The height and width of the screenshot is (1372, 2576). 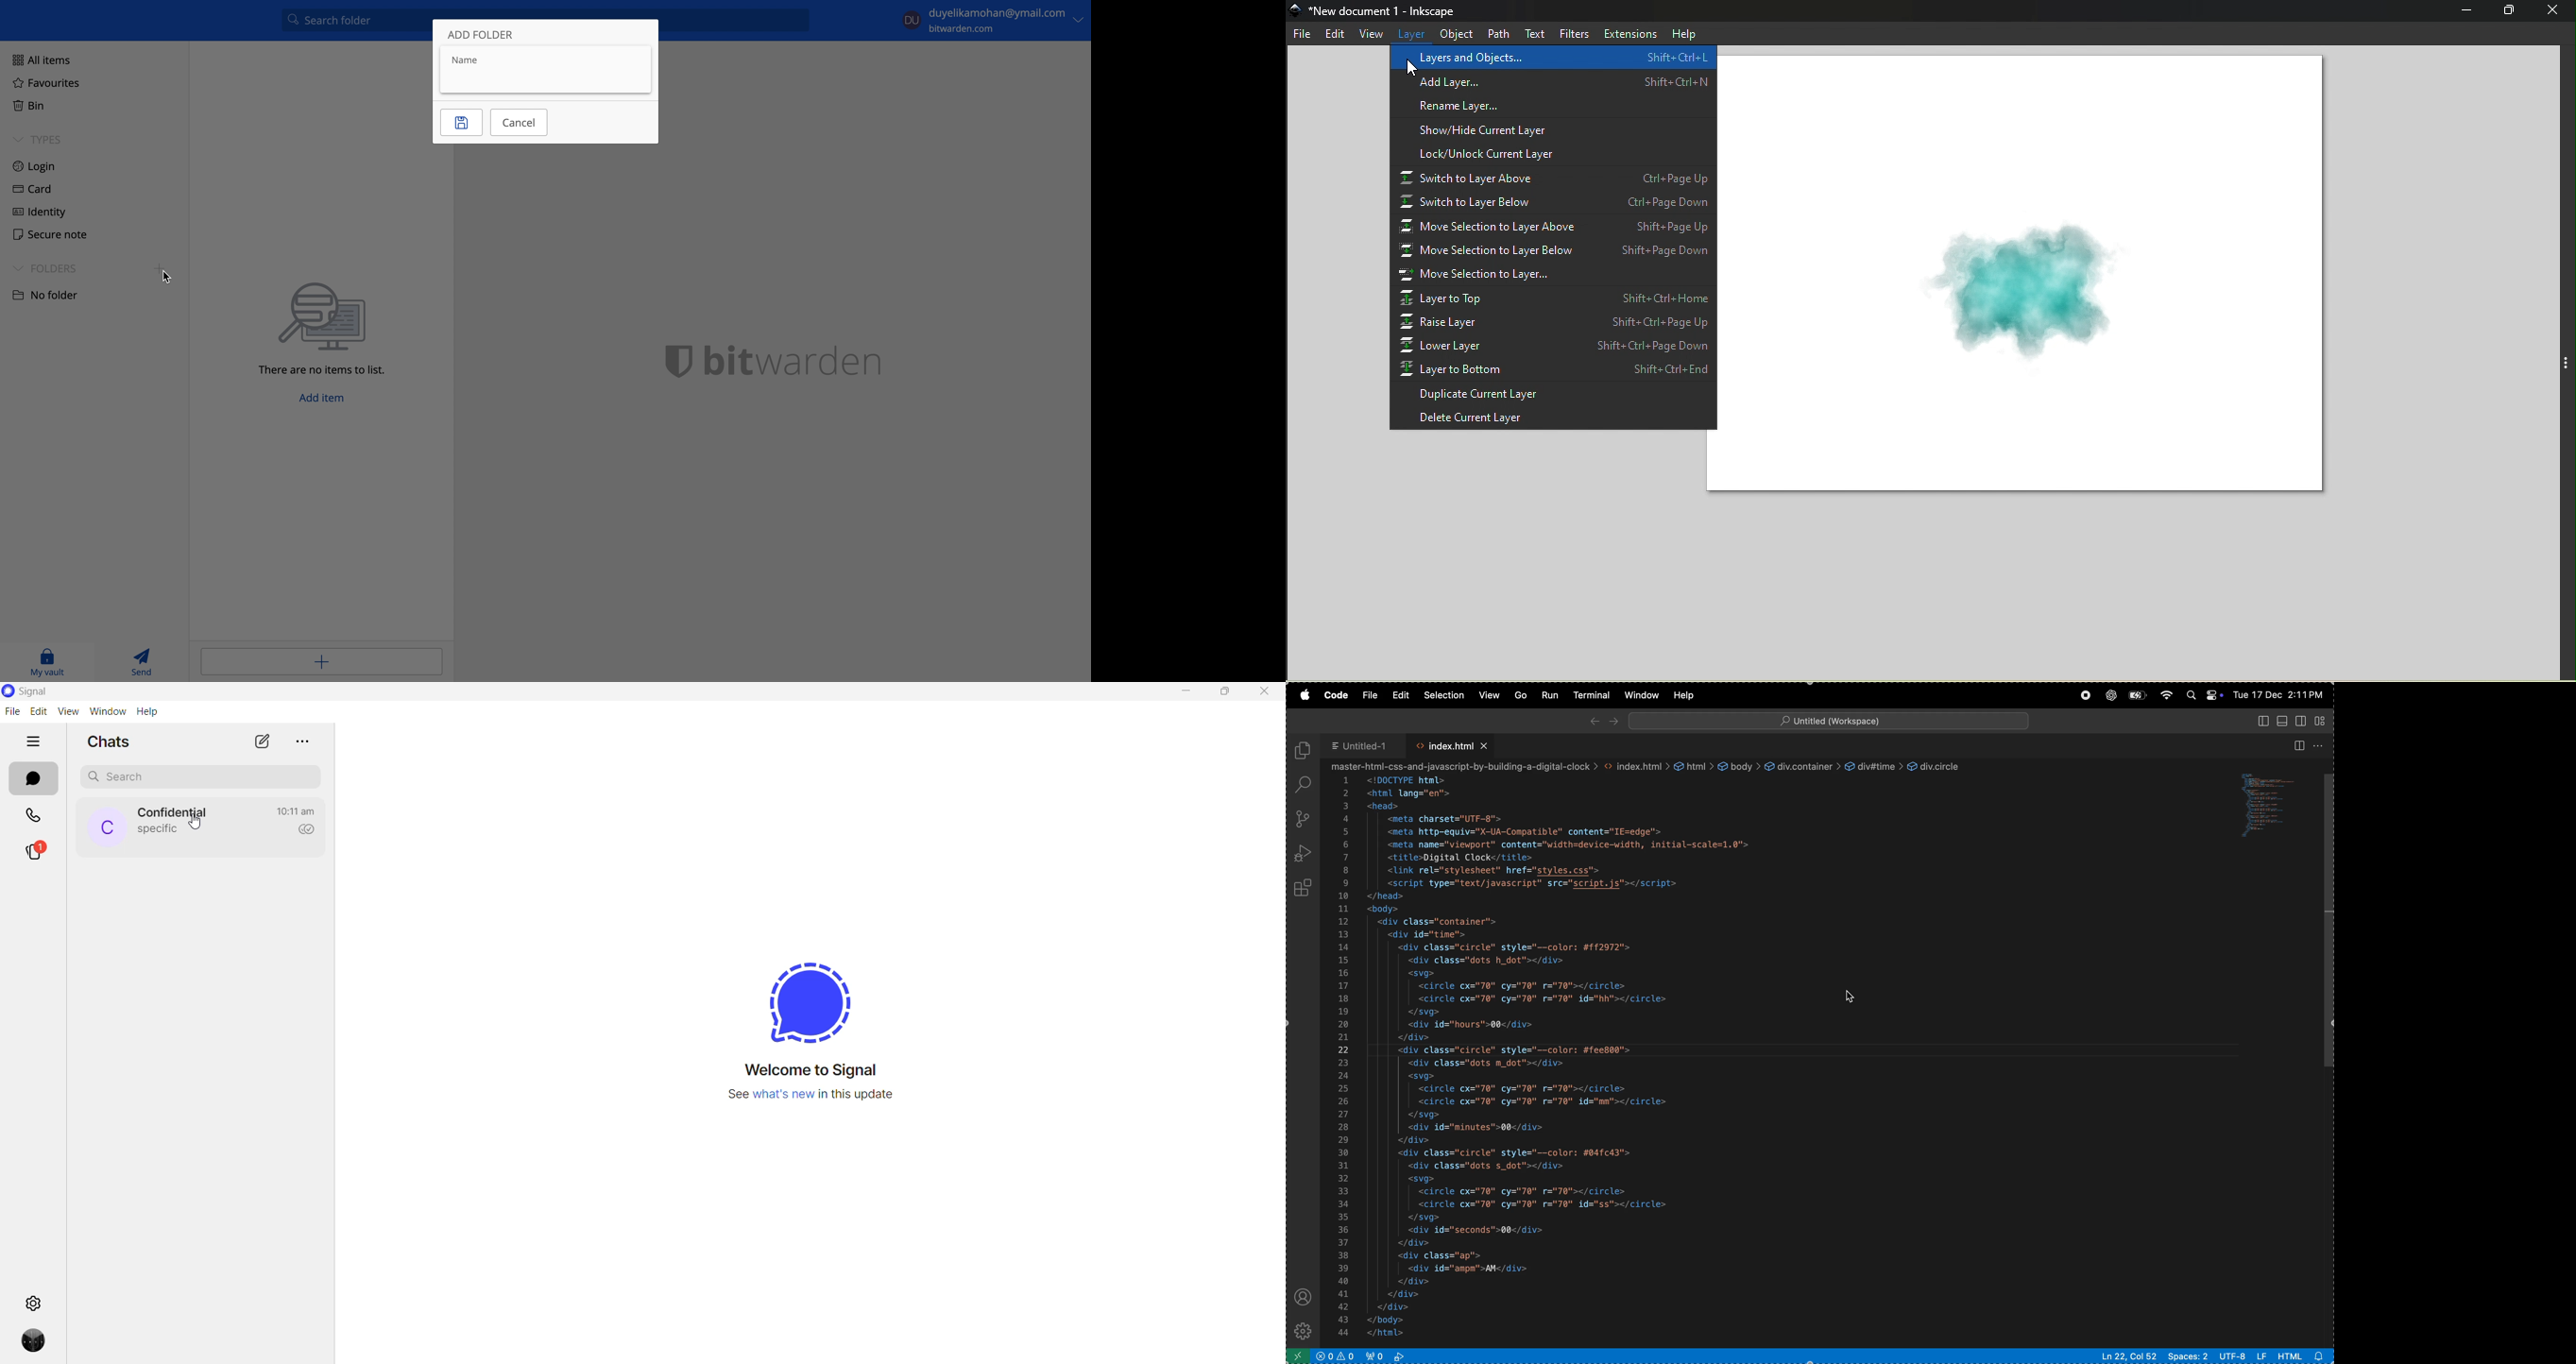 What do you see at coordinates (324, 400) in the screenshot?
I see `add item` at bounding box center [324, 400].